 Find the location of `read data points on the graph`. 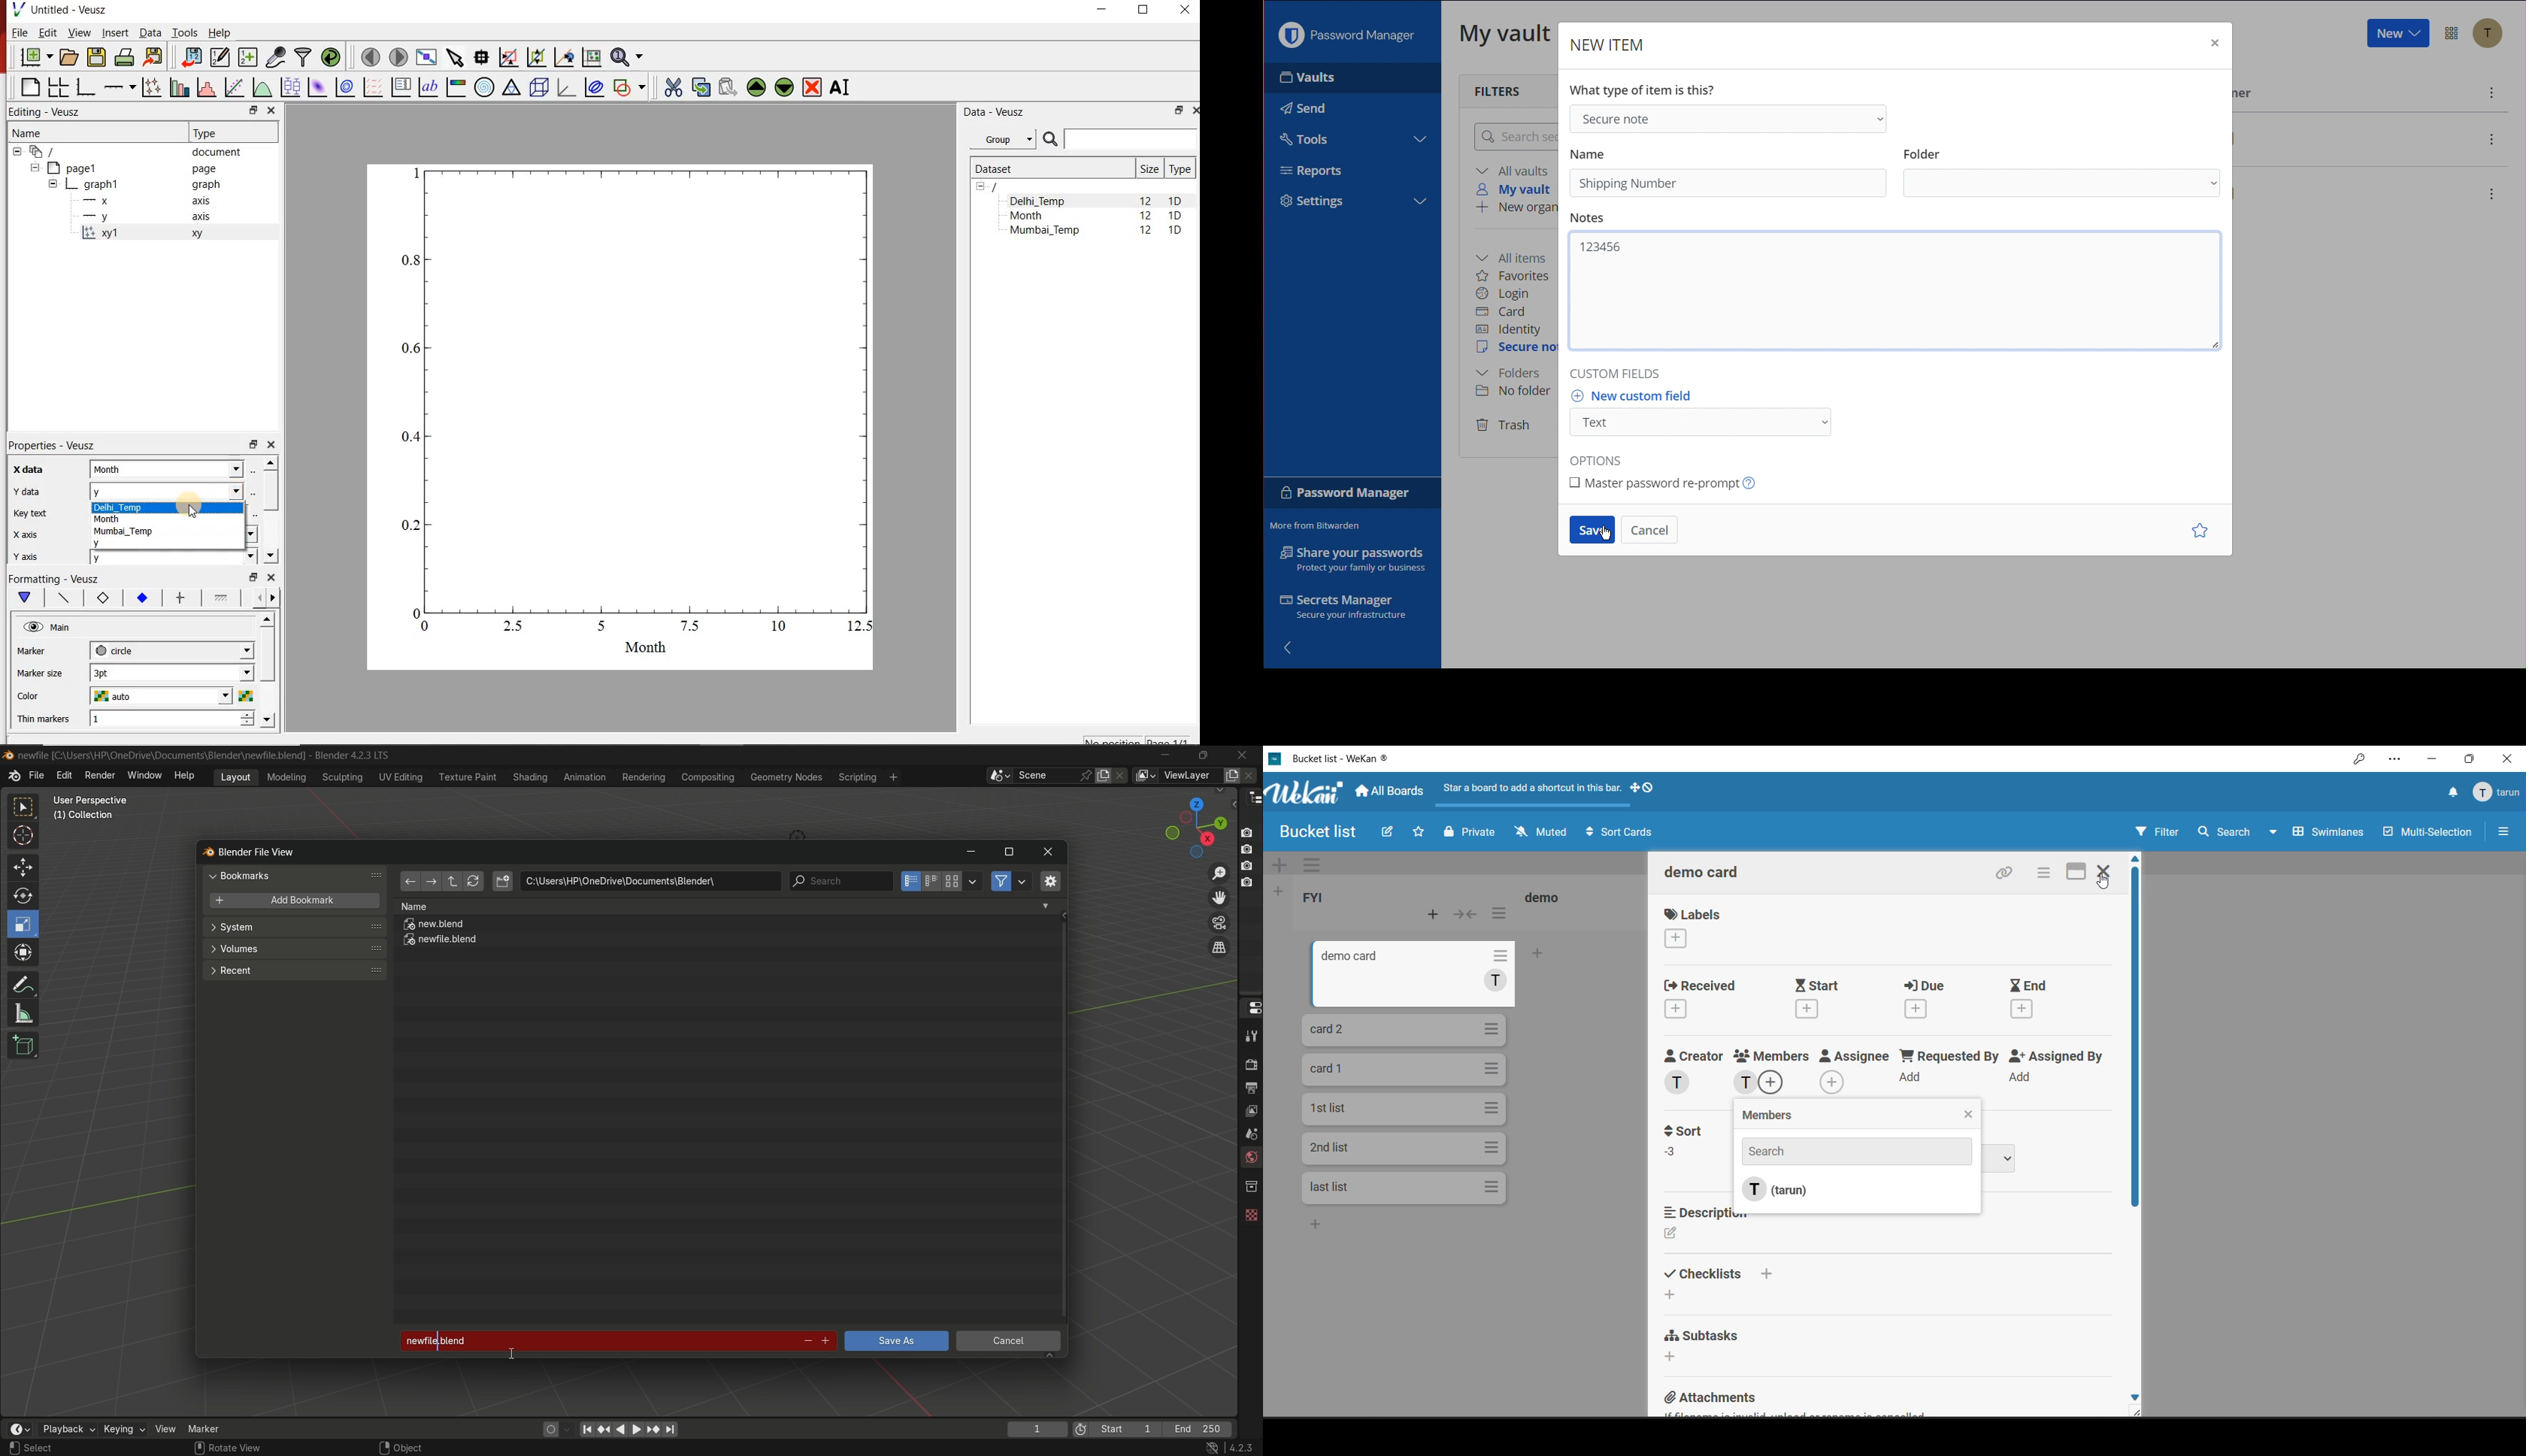

read data points on the graph is located at coordinates (481, 57).